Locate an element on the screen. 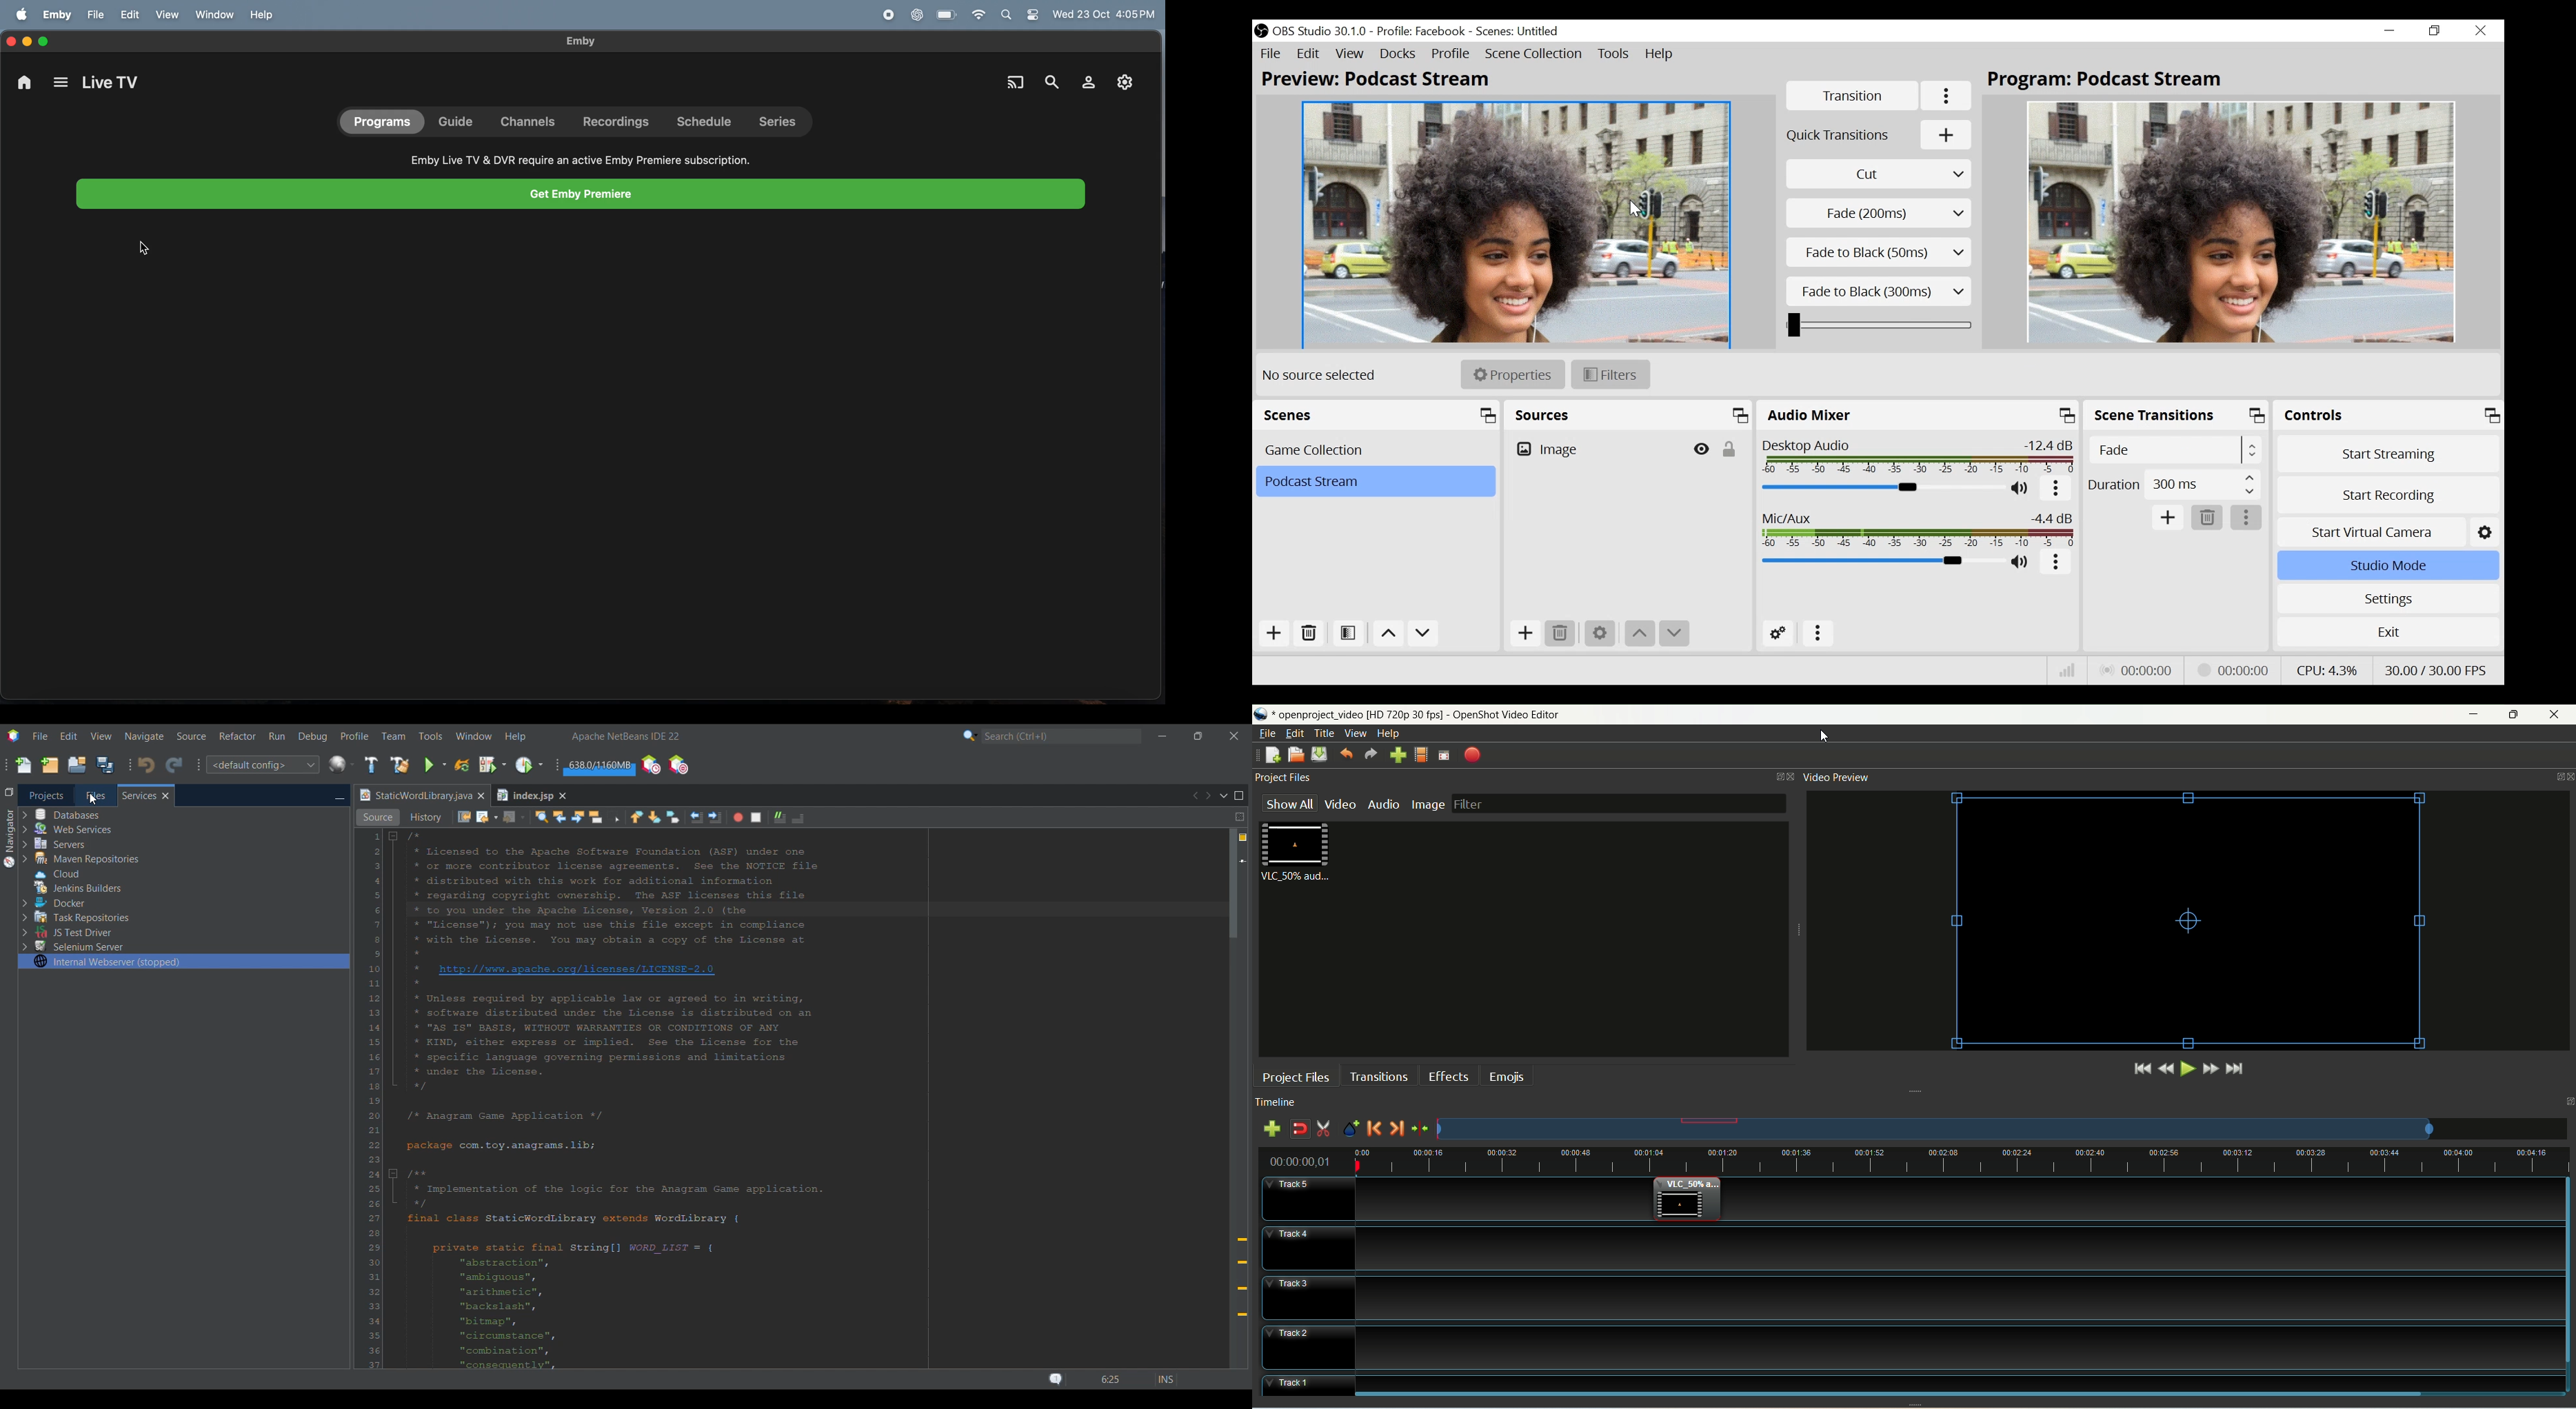 This screenshot has width=2576, height=1428. Add is located at coordinates (1527, 633).